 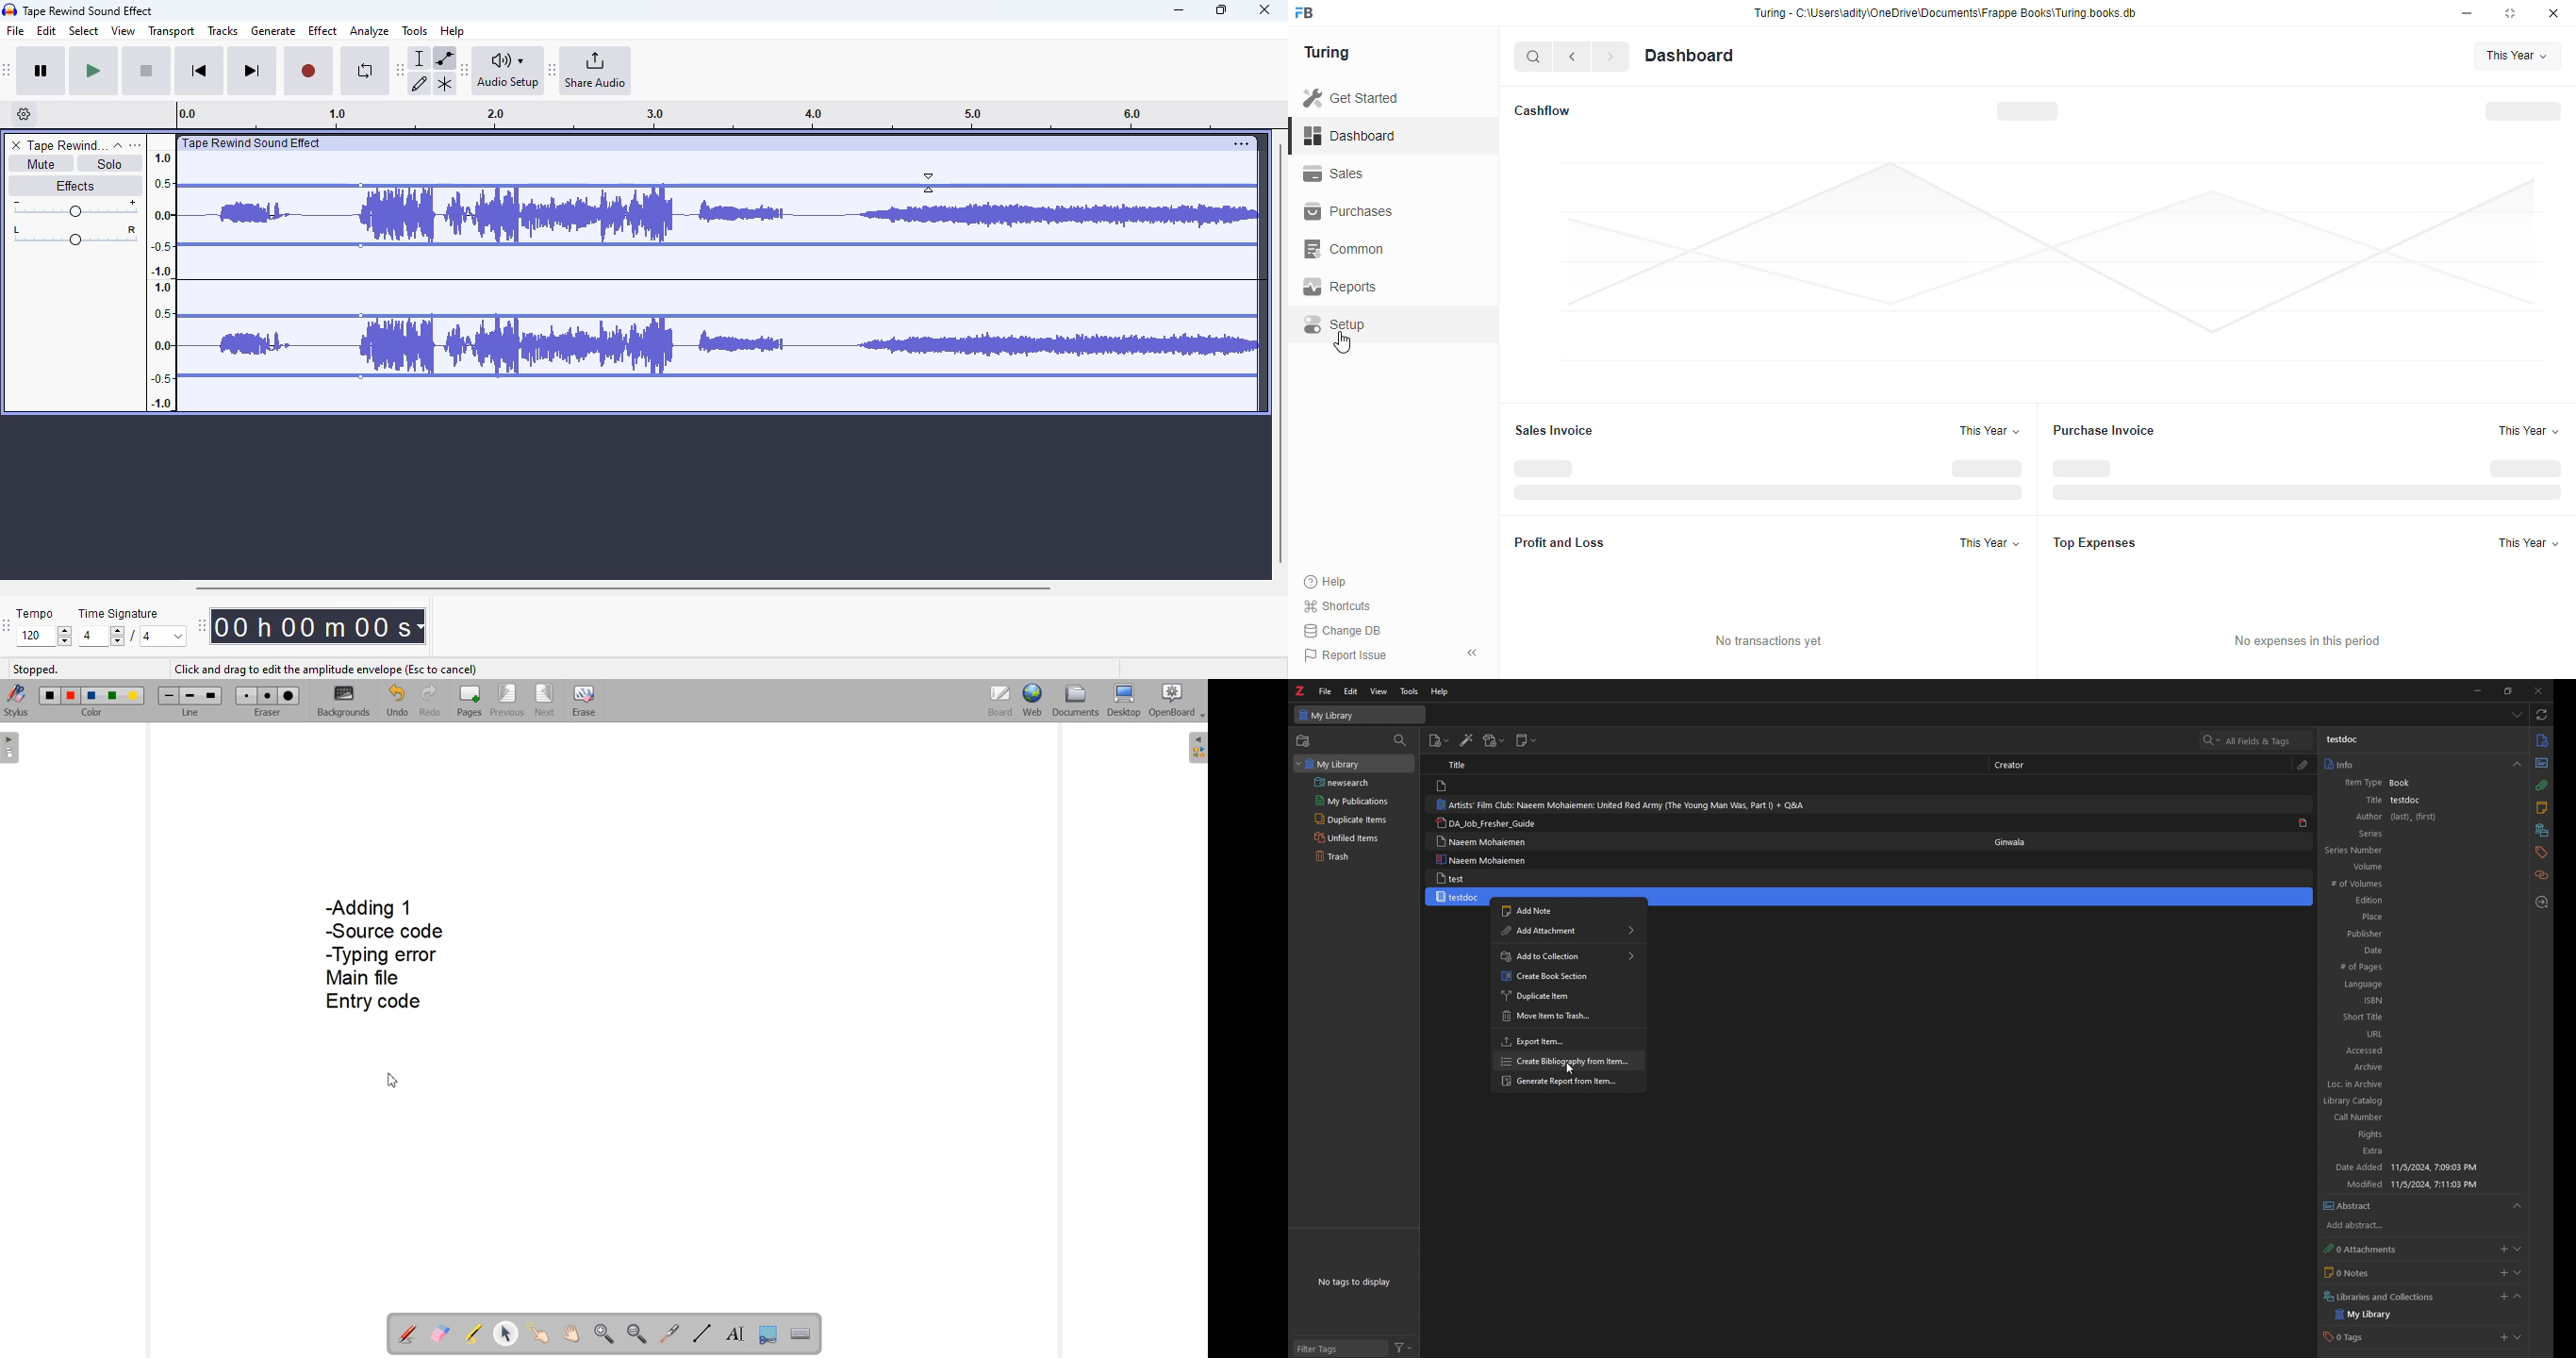 I want to click on ISBN, so click(x=2418, y=1001).